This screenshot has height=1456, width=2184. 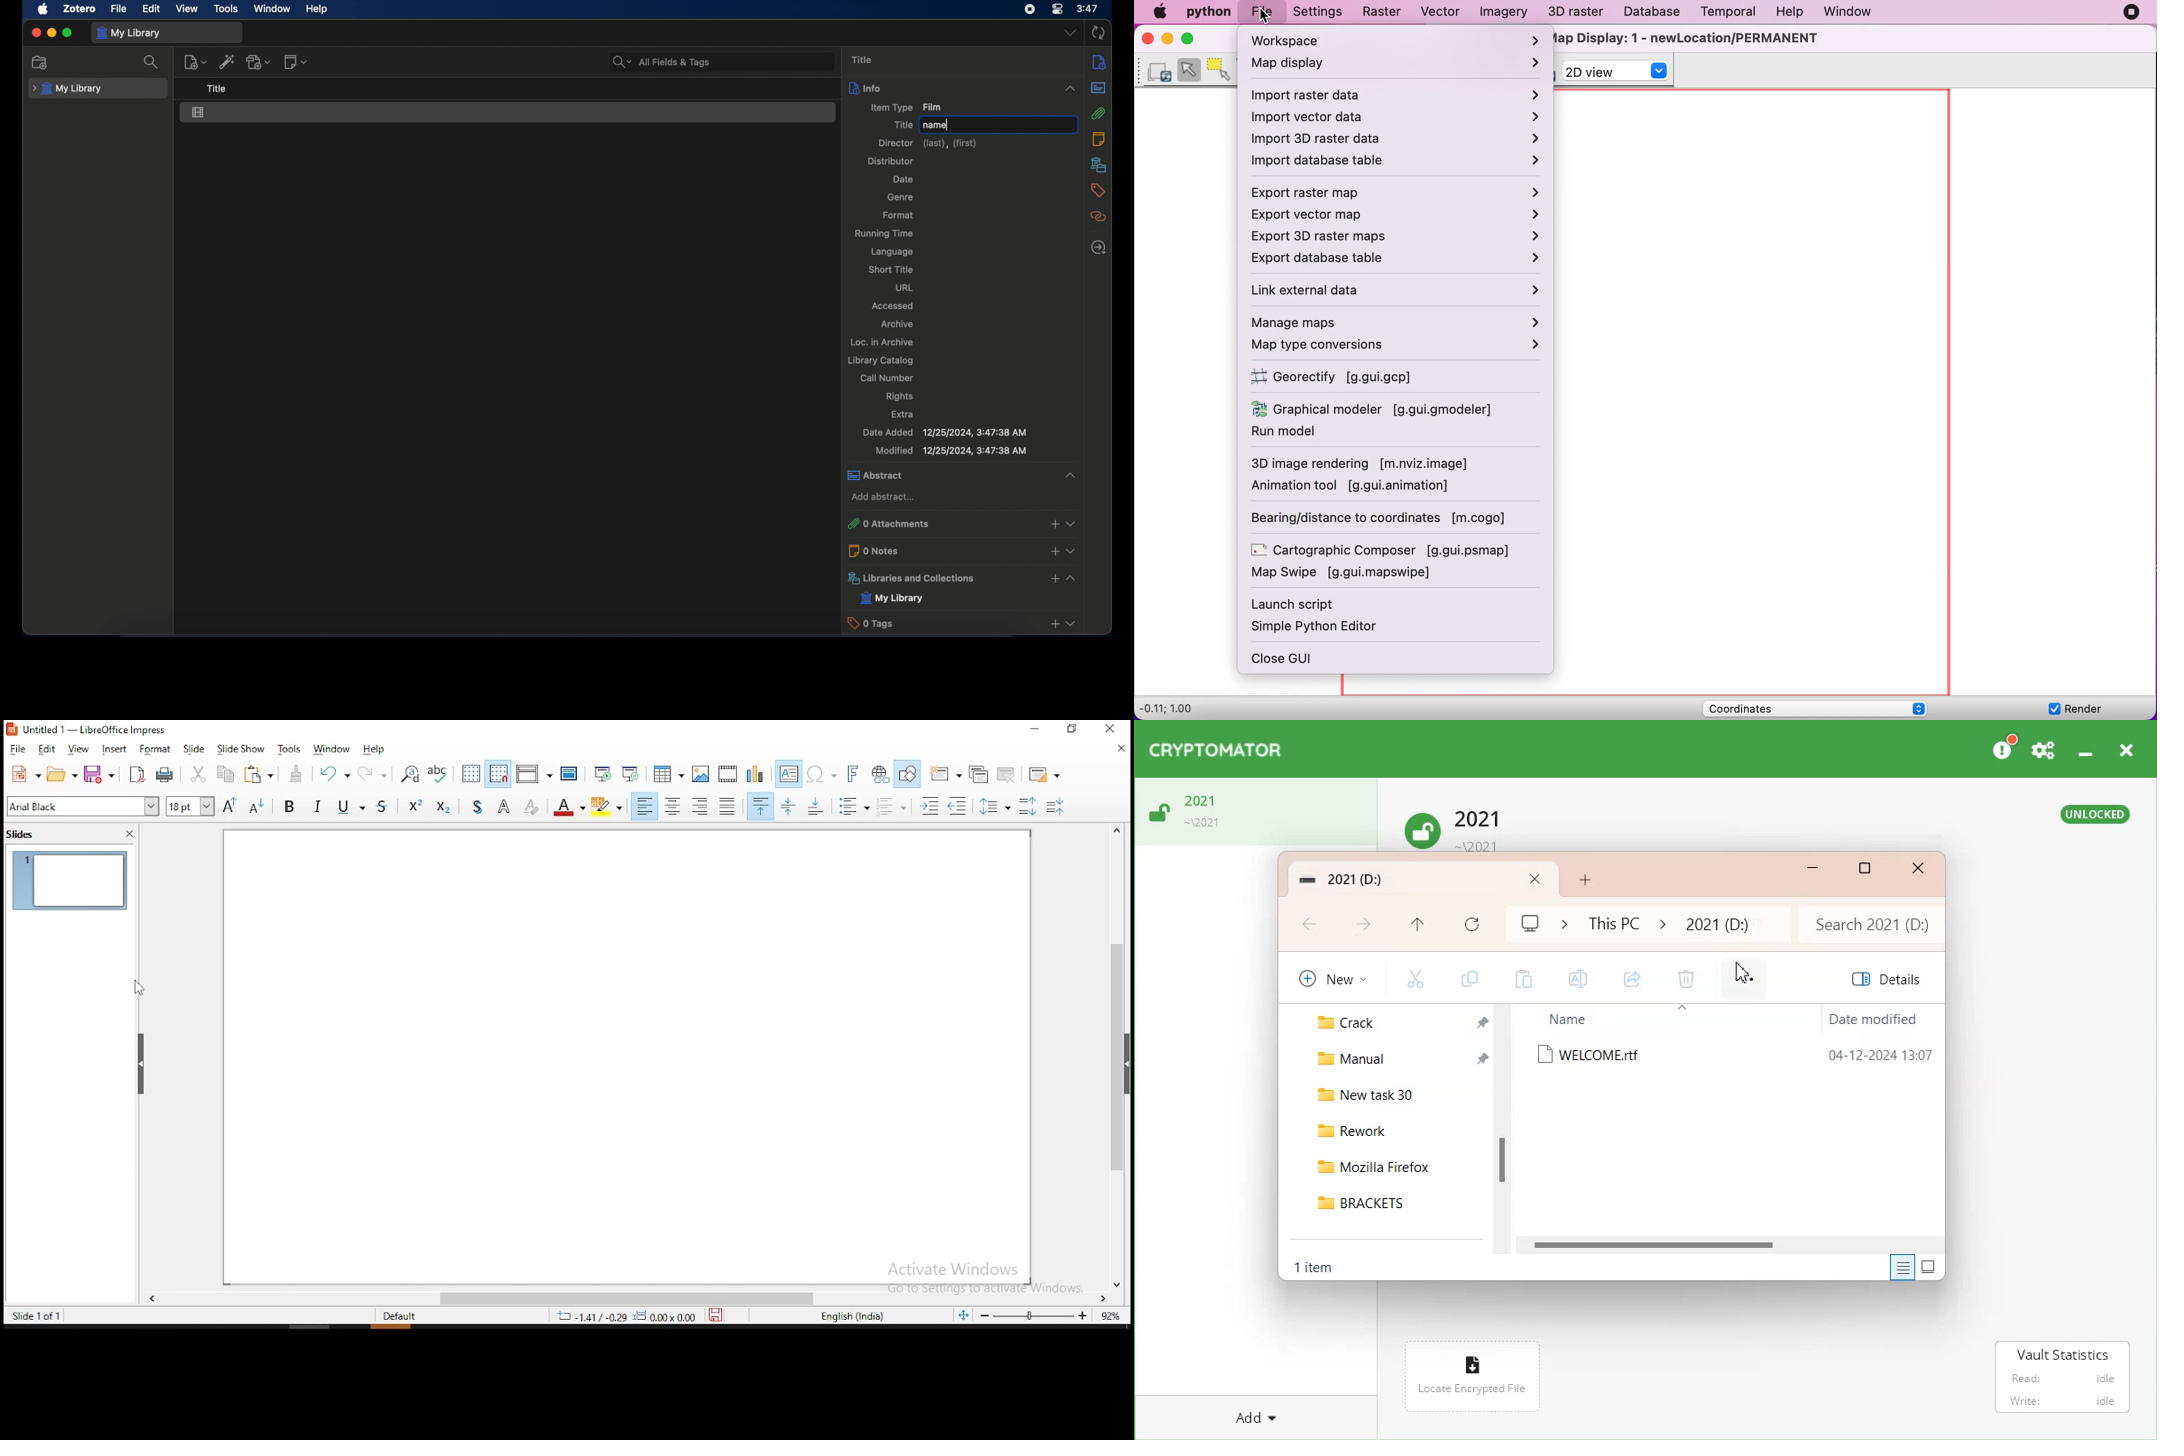 What do you see at coordinates (1892, 979) in the screenshot?
I see `Details` at bounding box center [1892, 979].